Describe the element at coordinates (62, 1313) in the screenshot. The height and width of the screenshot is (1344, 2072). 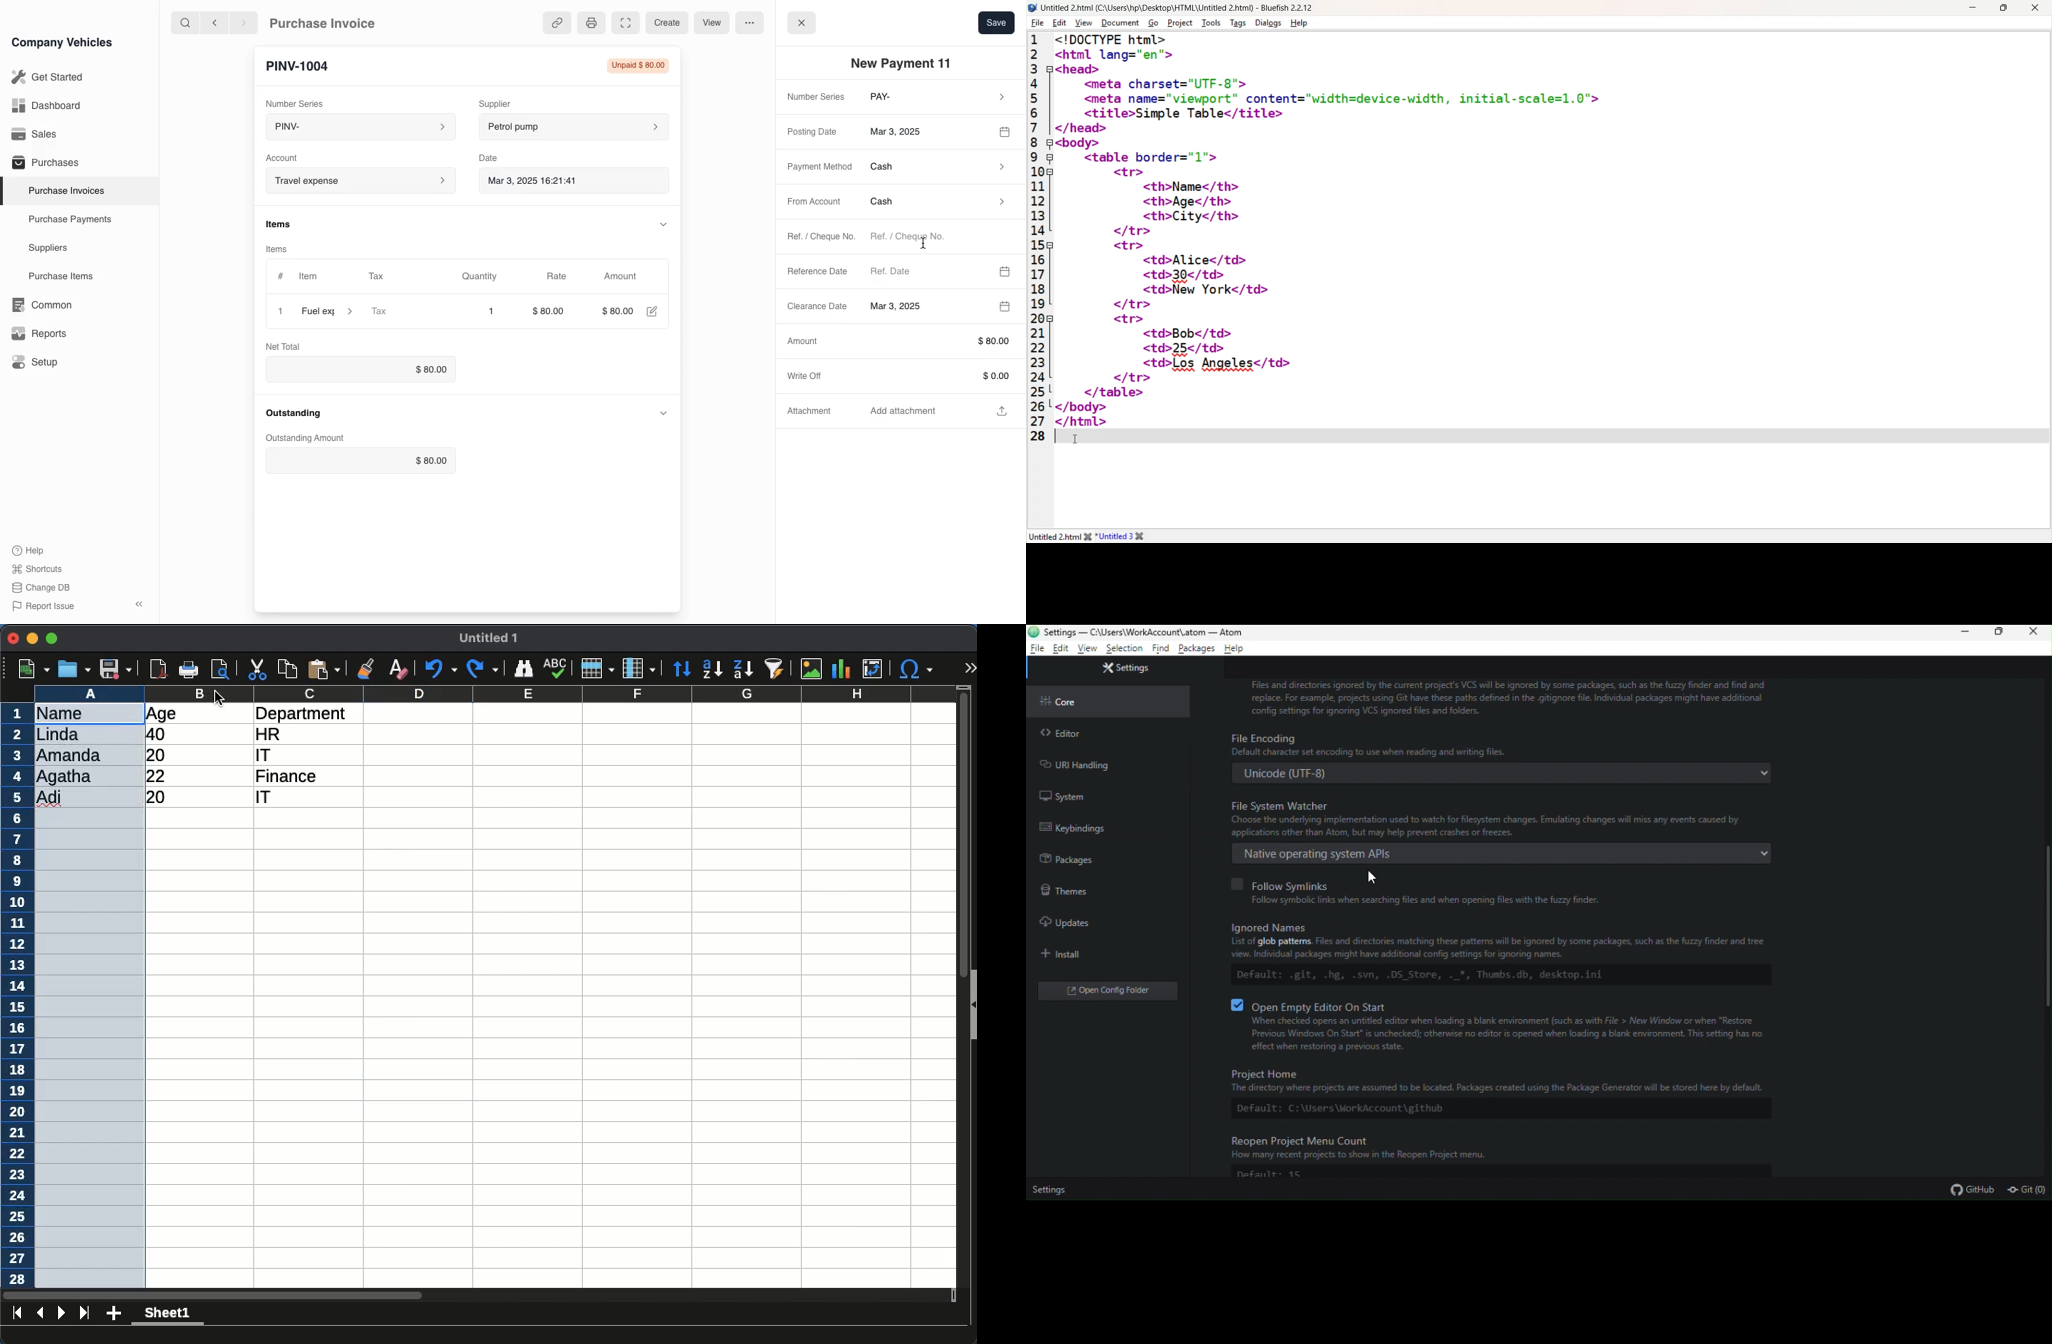
I see `next page` at that location.